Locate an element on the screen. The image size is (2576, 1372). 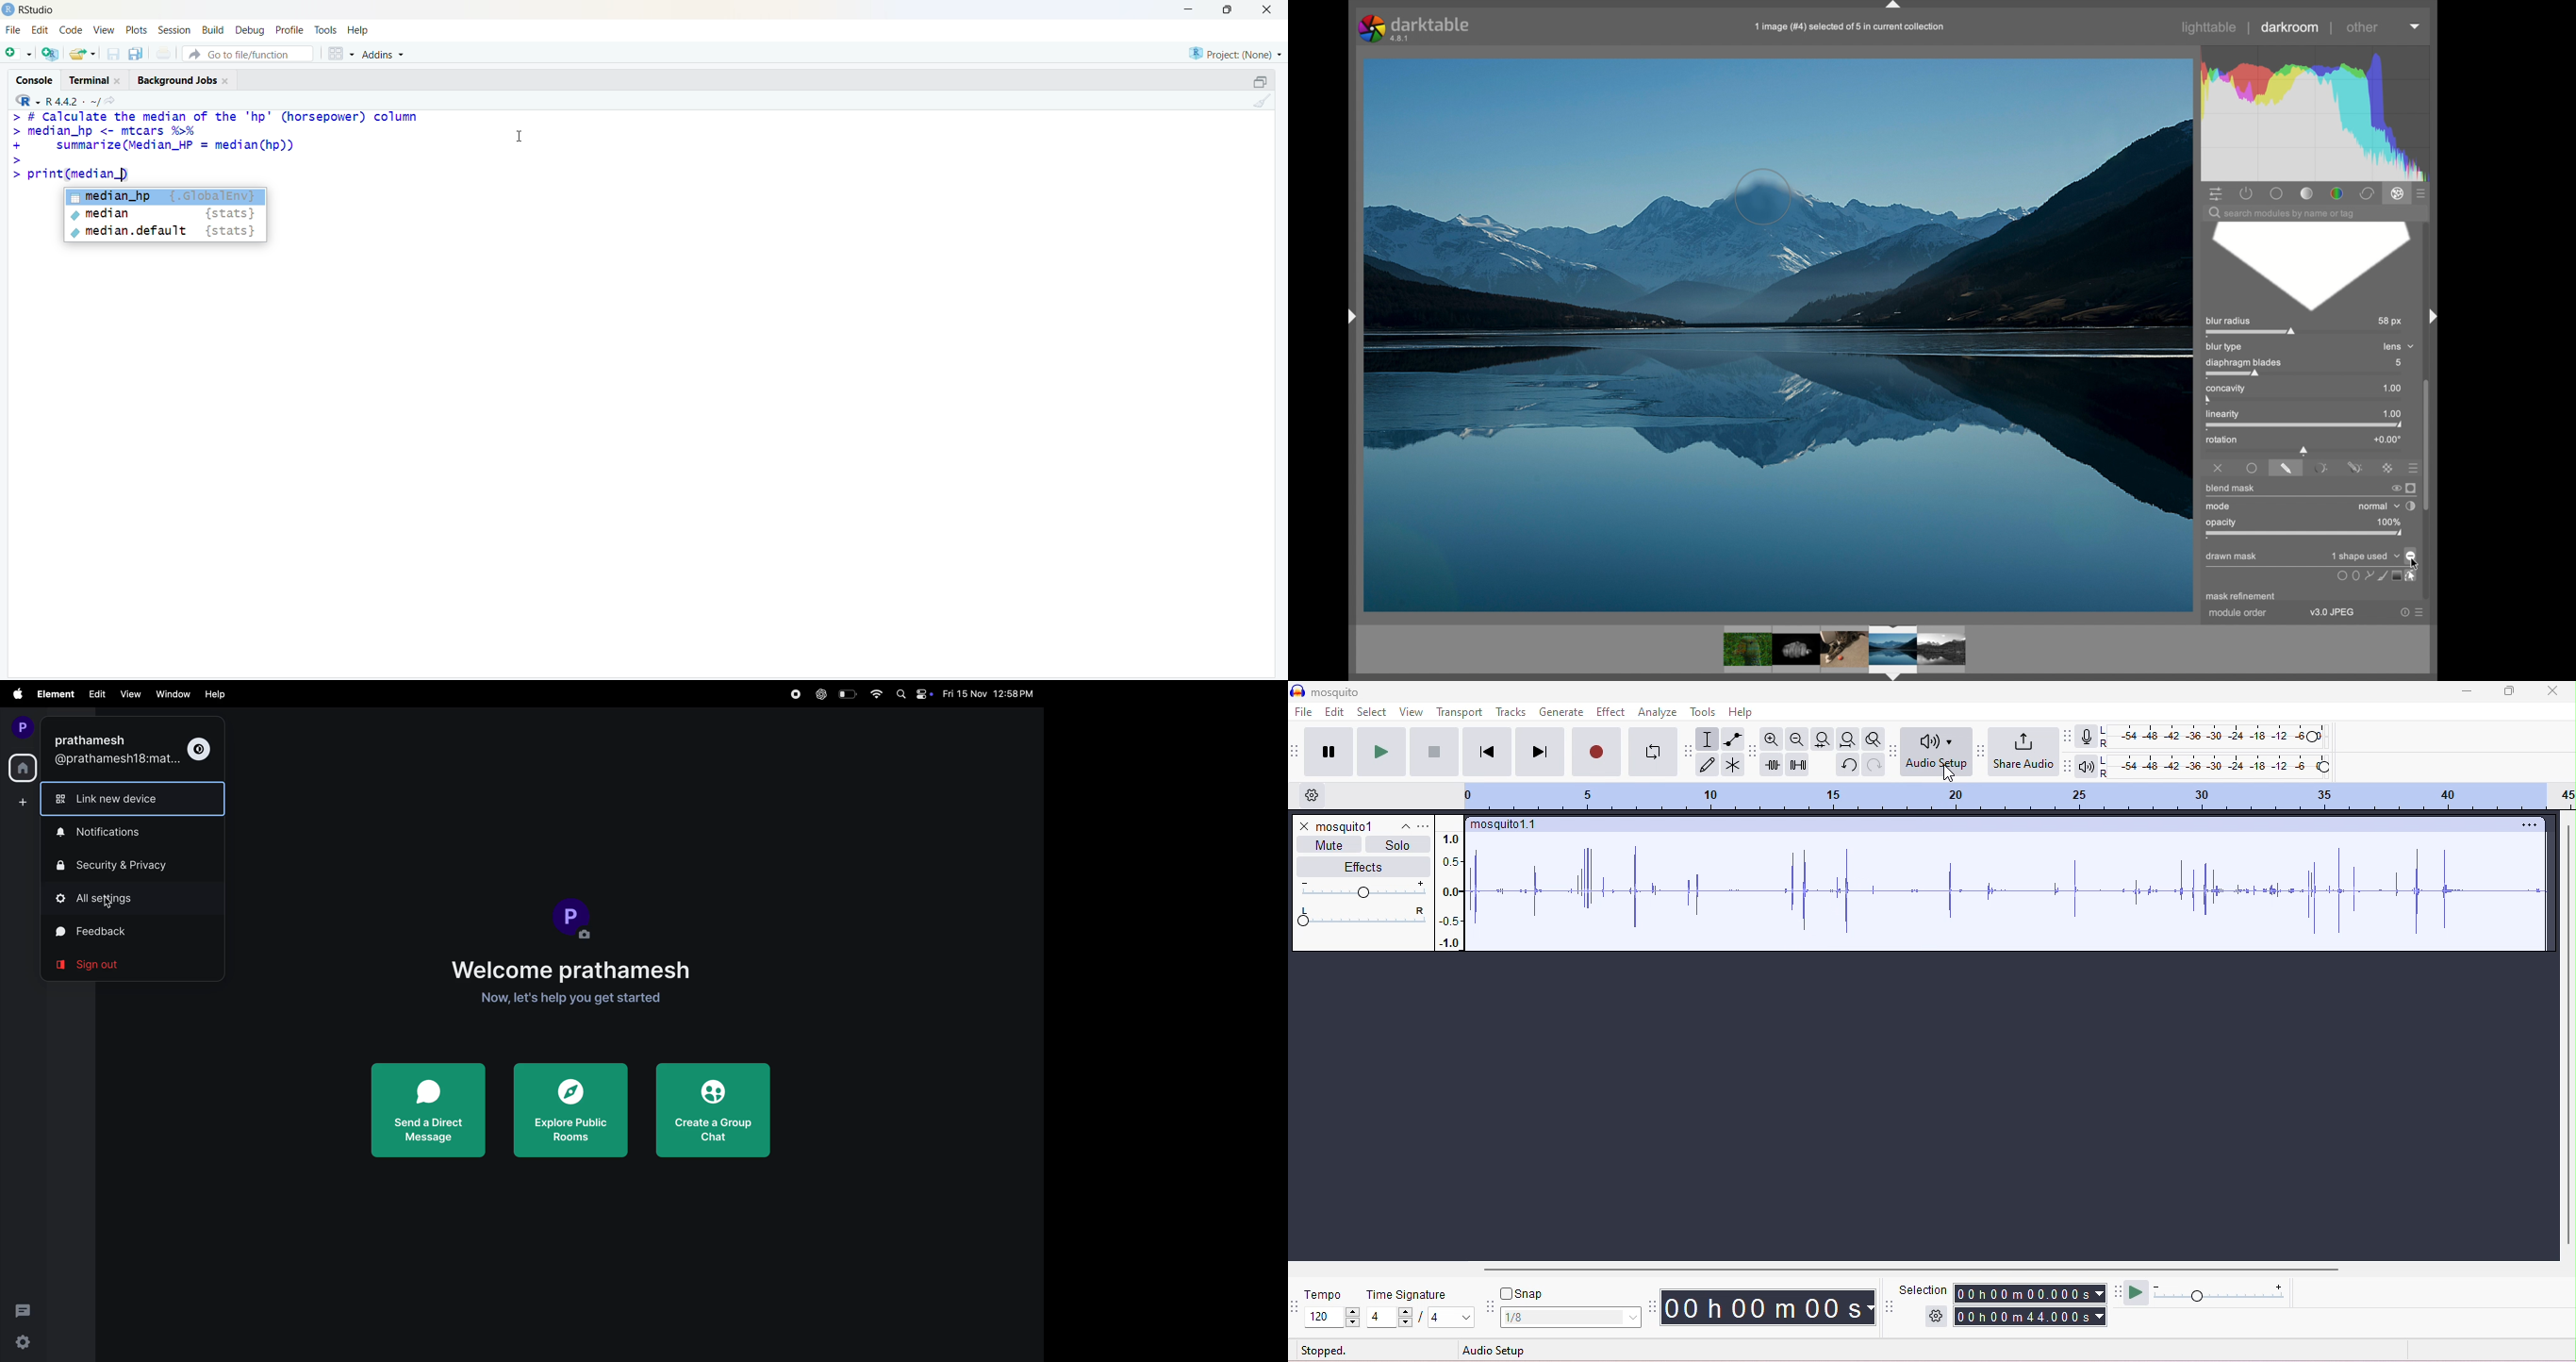
envelop is located at coordinates (1733, 739).